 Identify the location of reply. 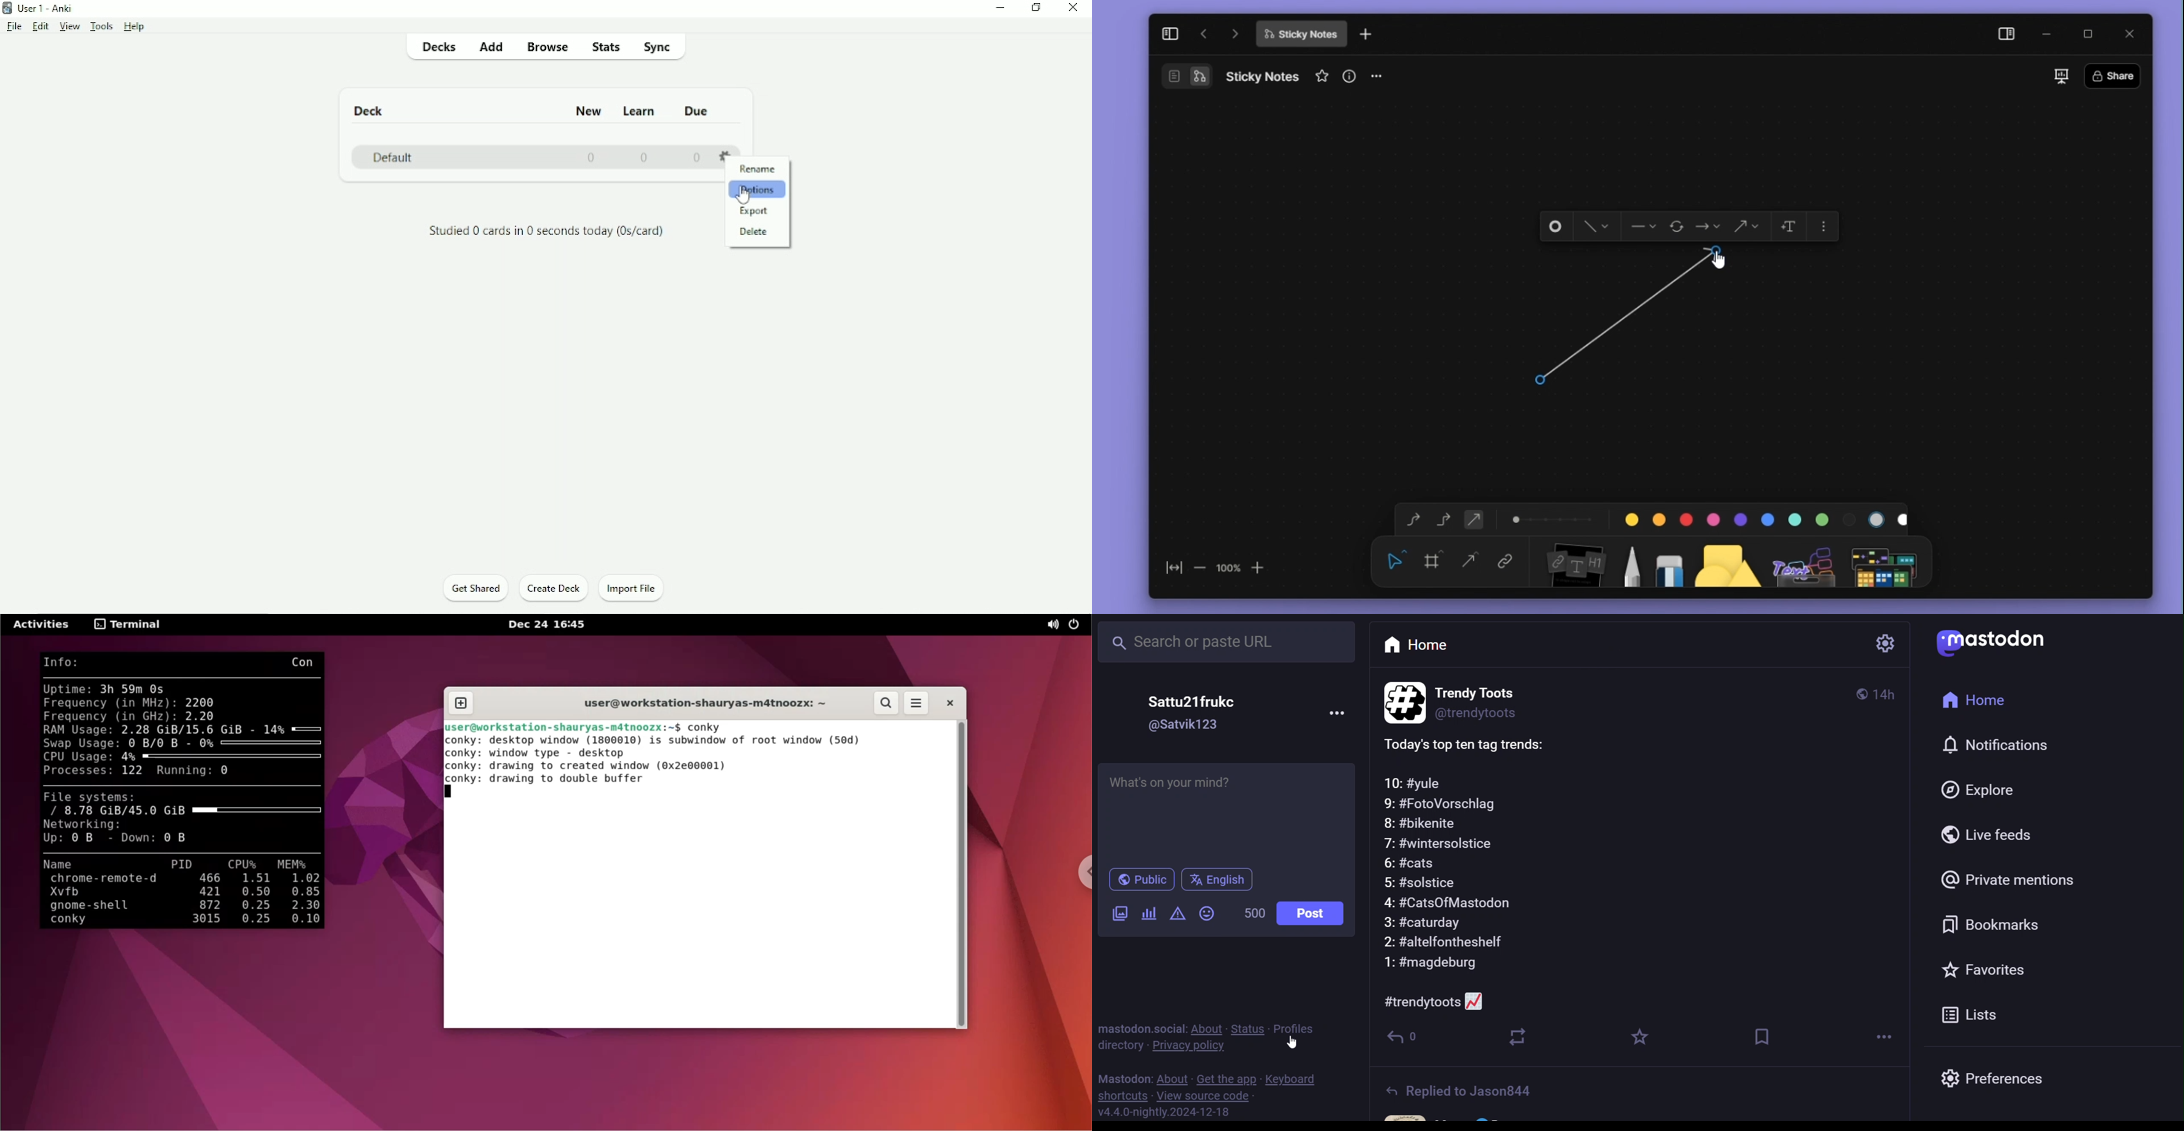
(1407, 1039).